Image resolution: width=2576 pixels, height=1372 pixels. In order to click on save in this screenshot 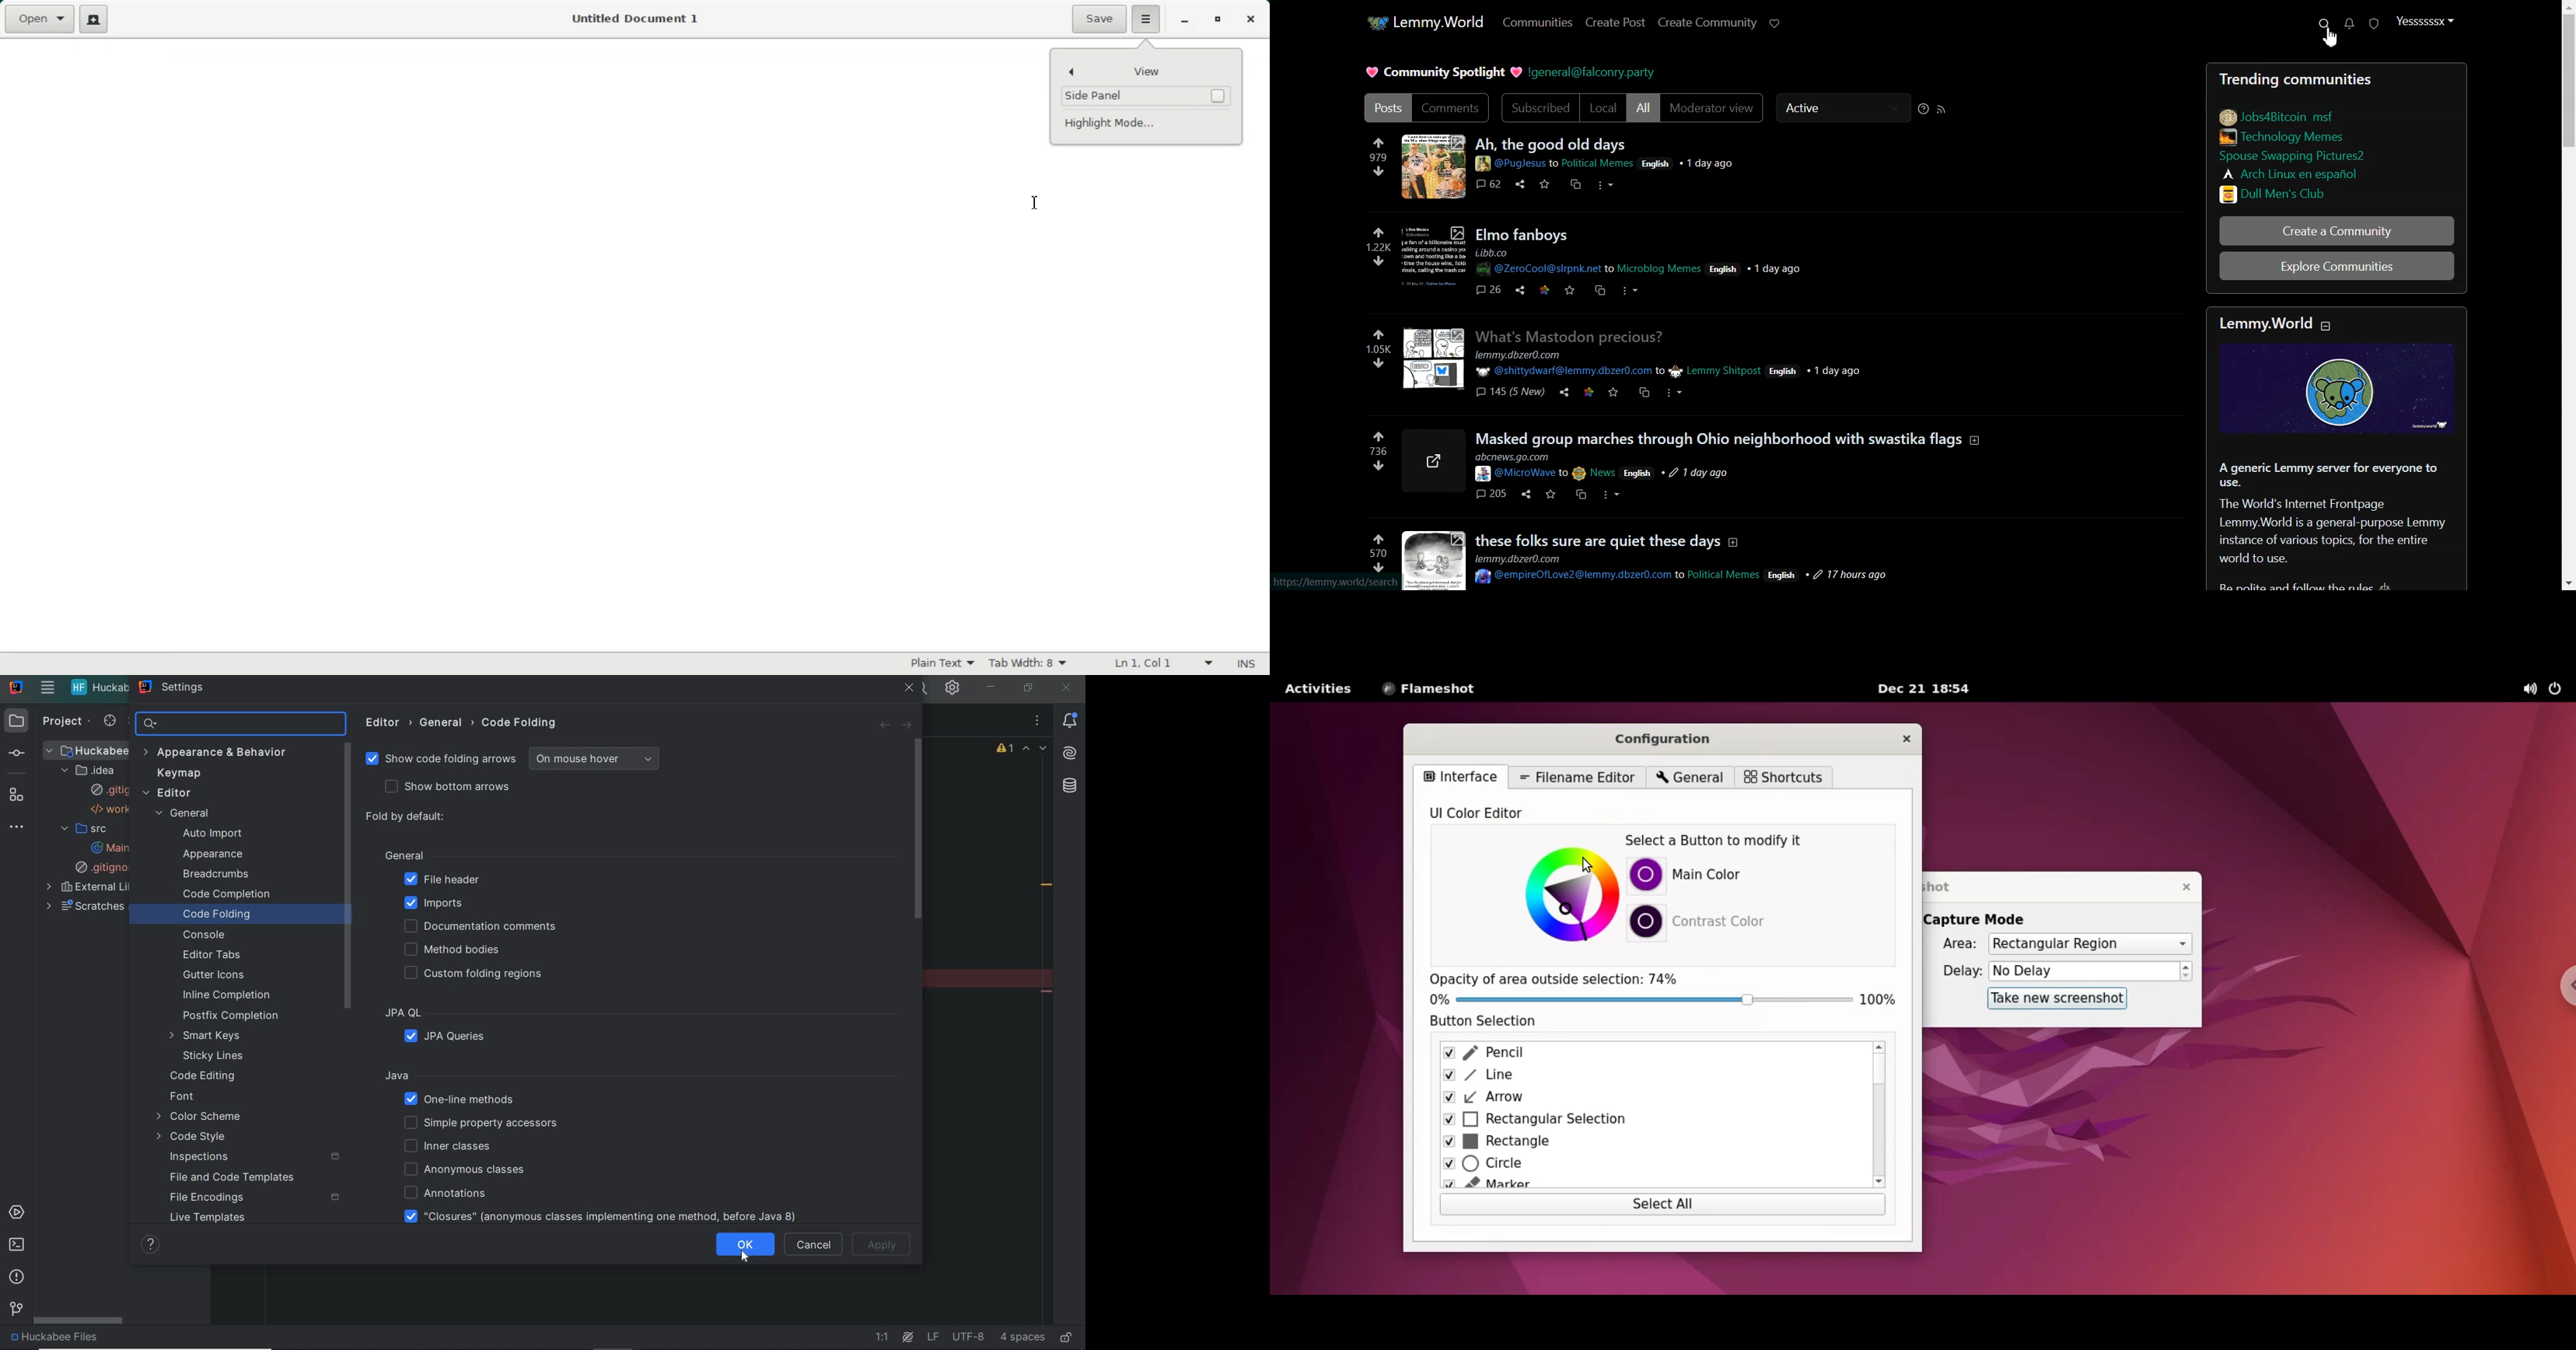, I will do `click(1581, 495)`.